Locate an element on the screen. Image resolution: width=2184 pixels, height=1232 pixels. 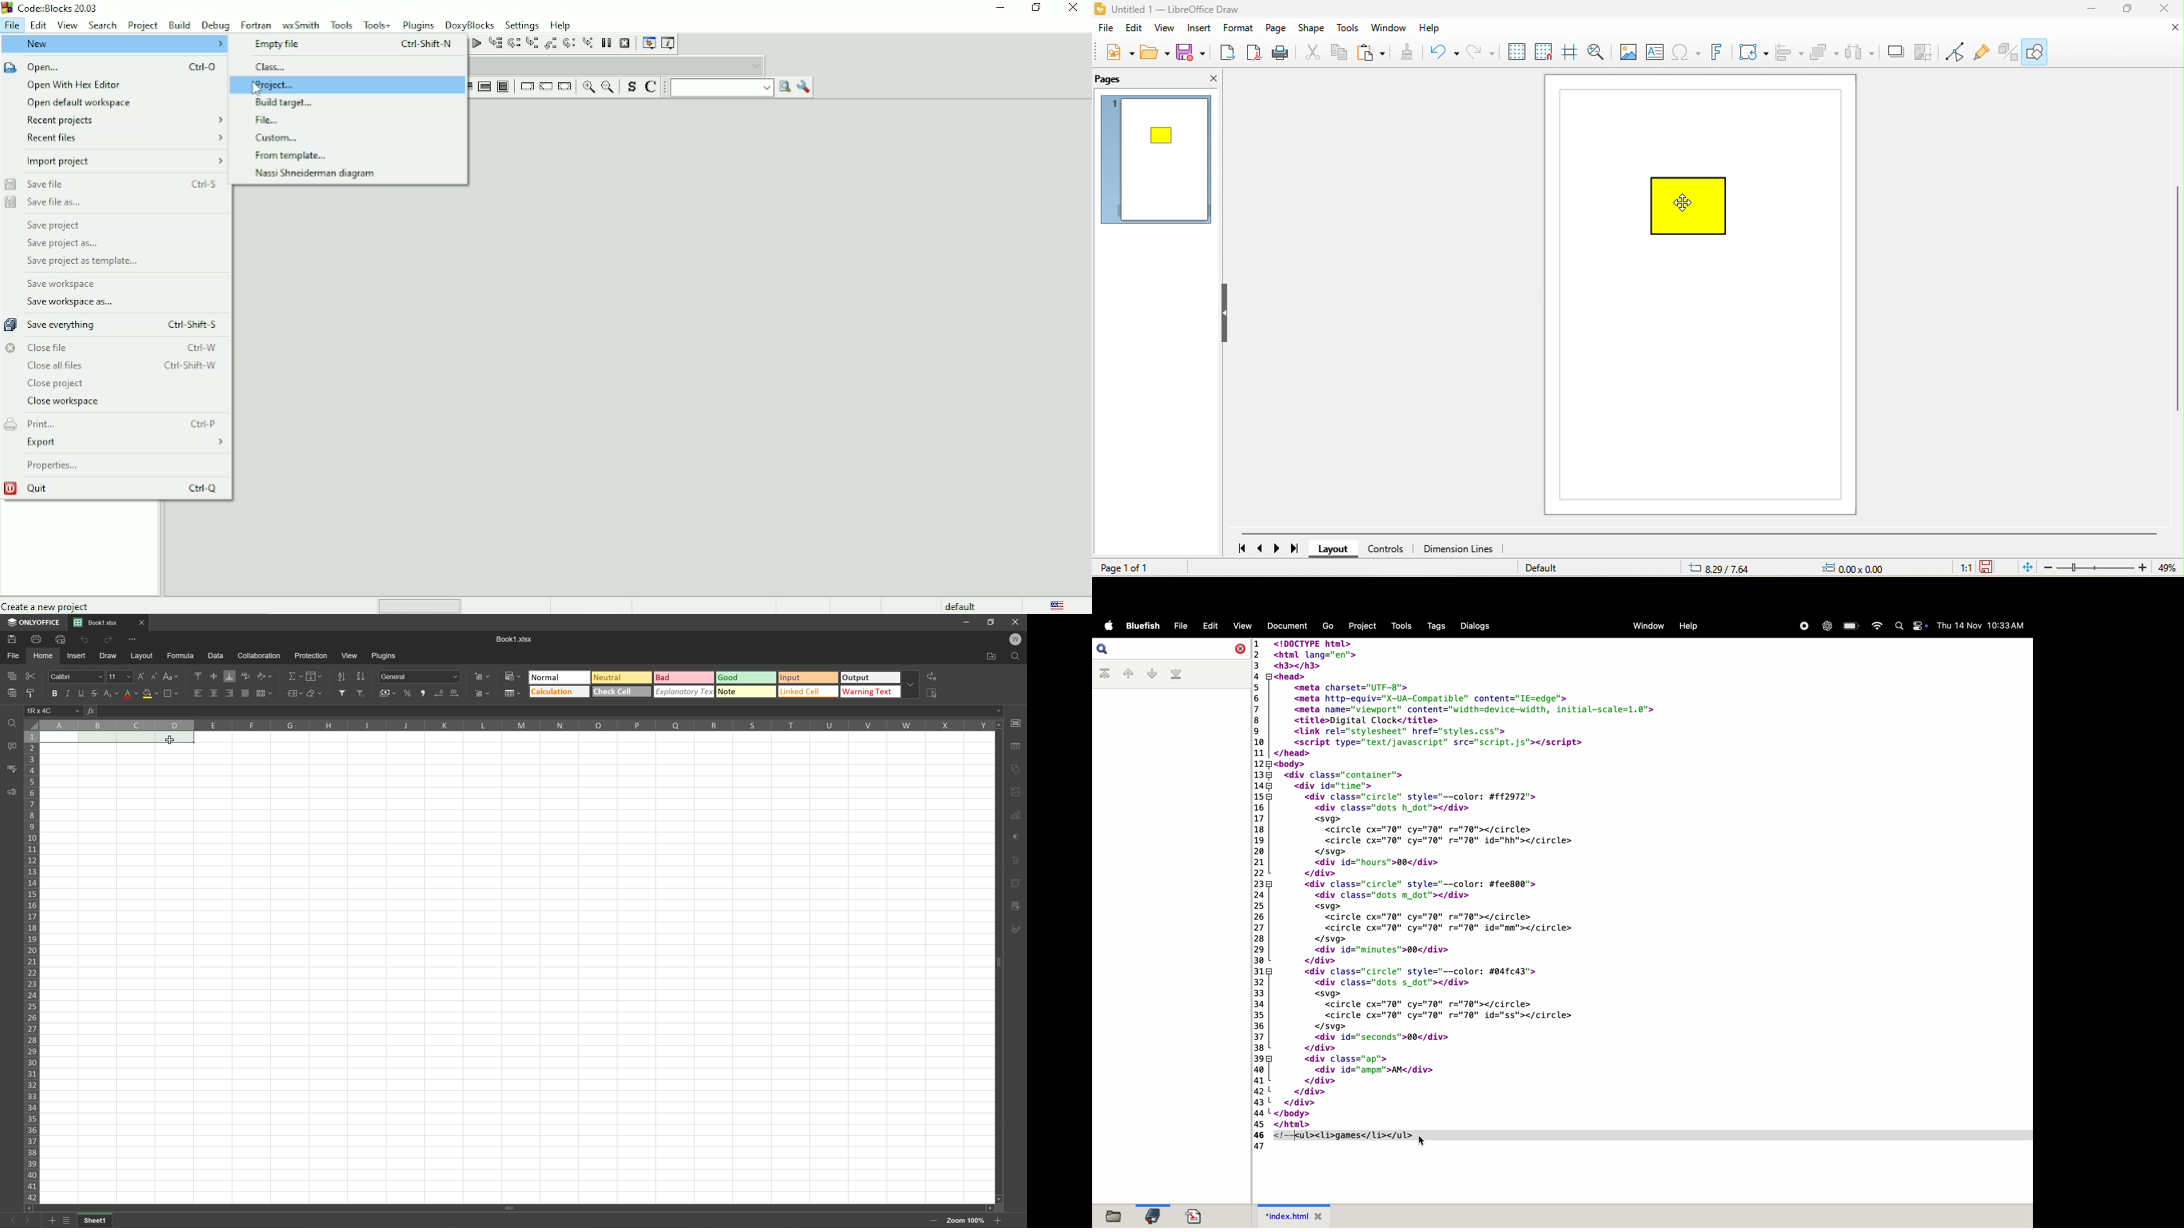
layout is located at coordinates (1336, 551).